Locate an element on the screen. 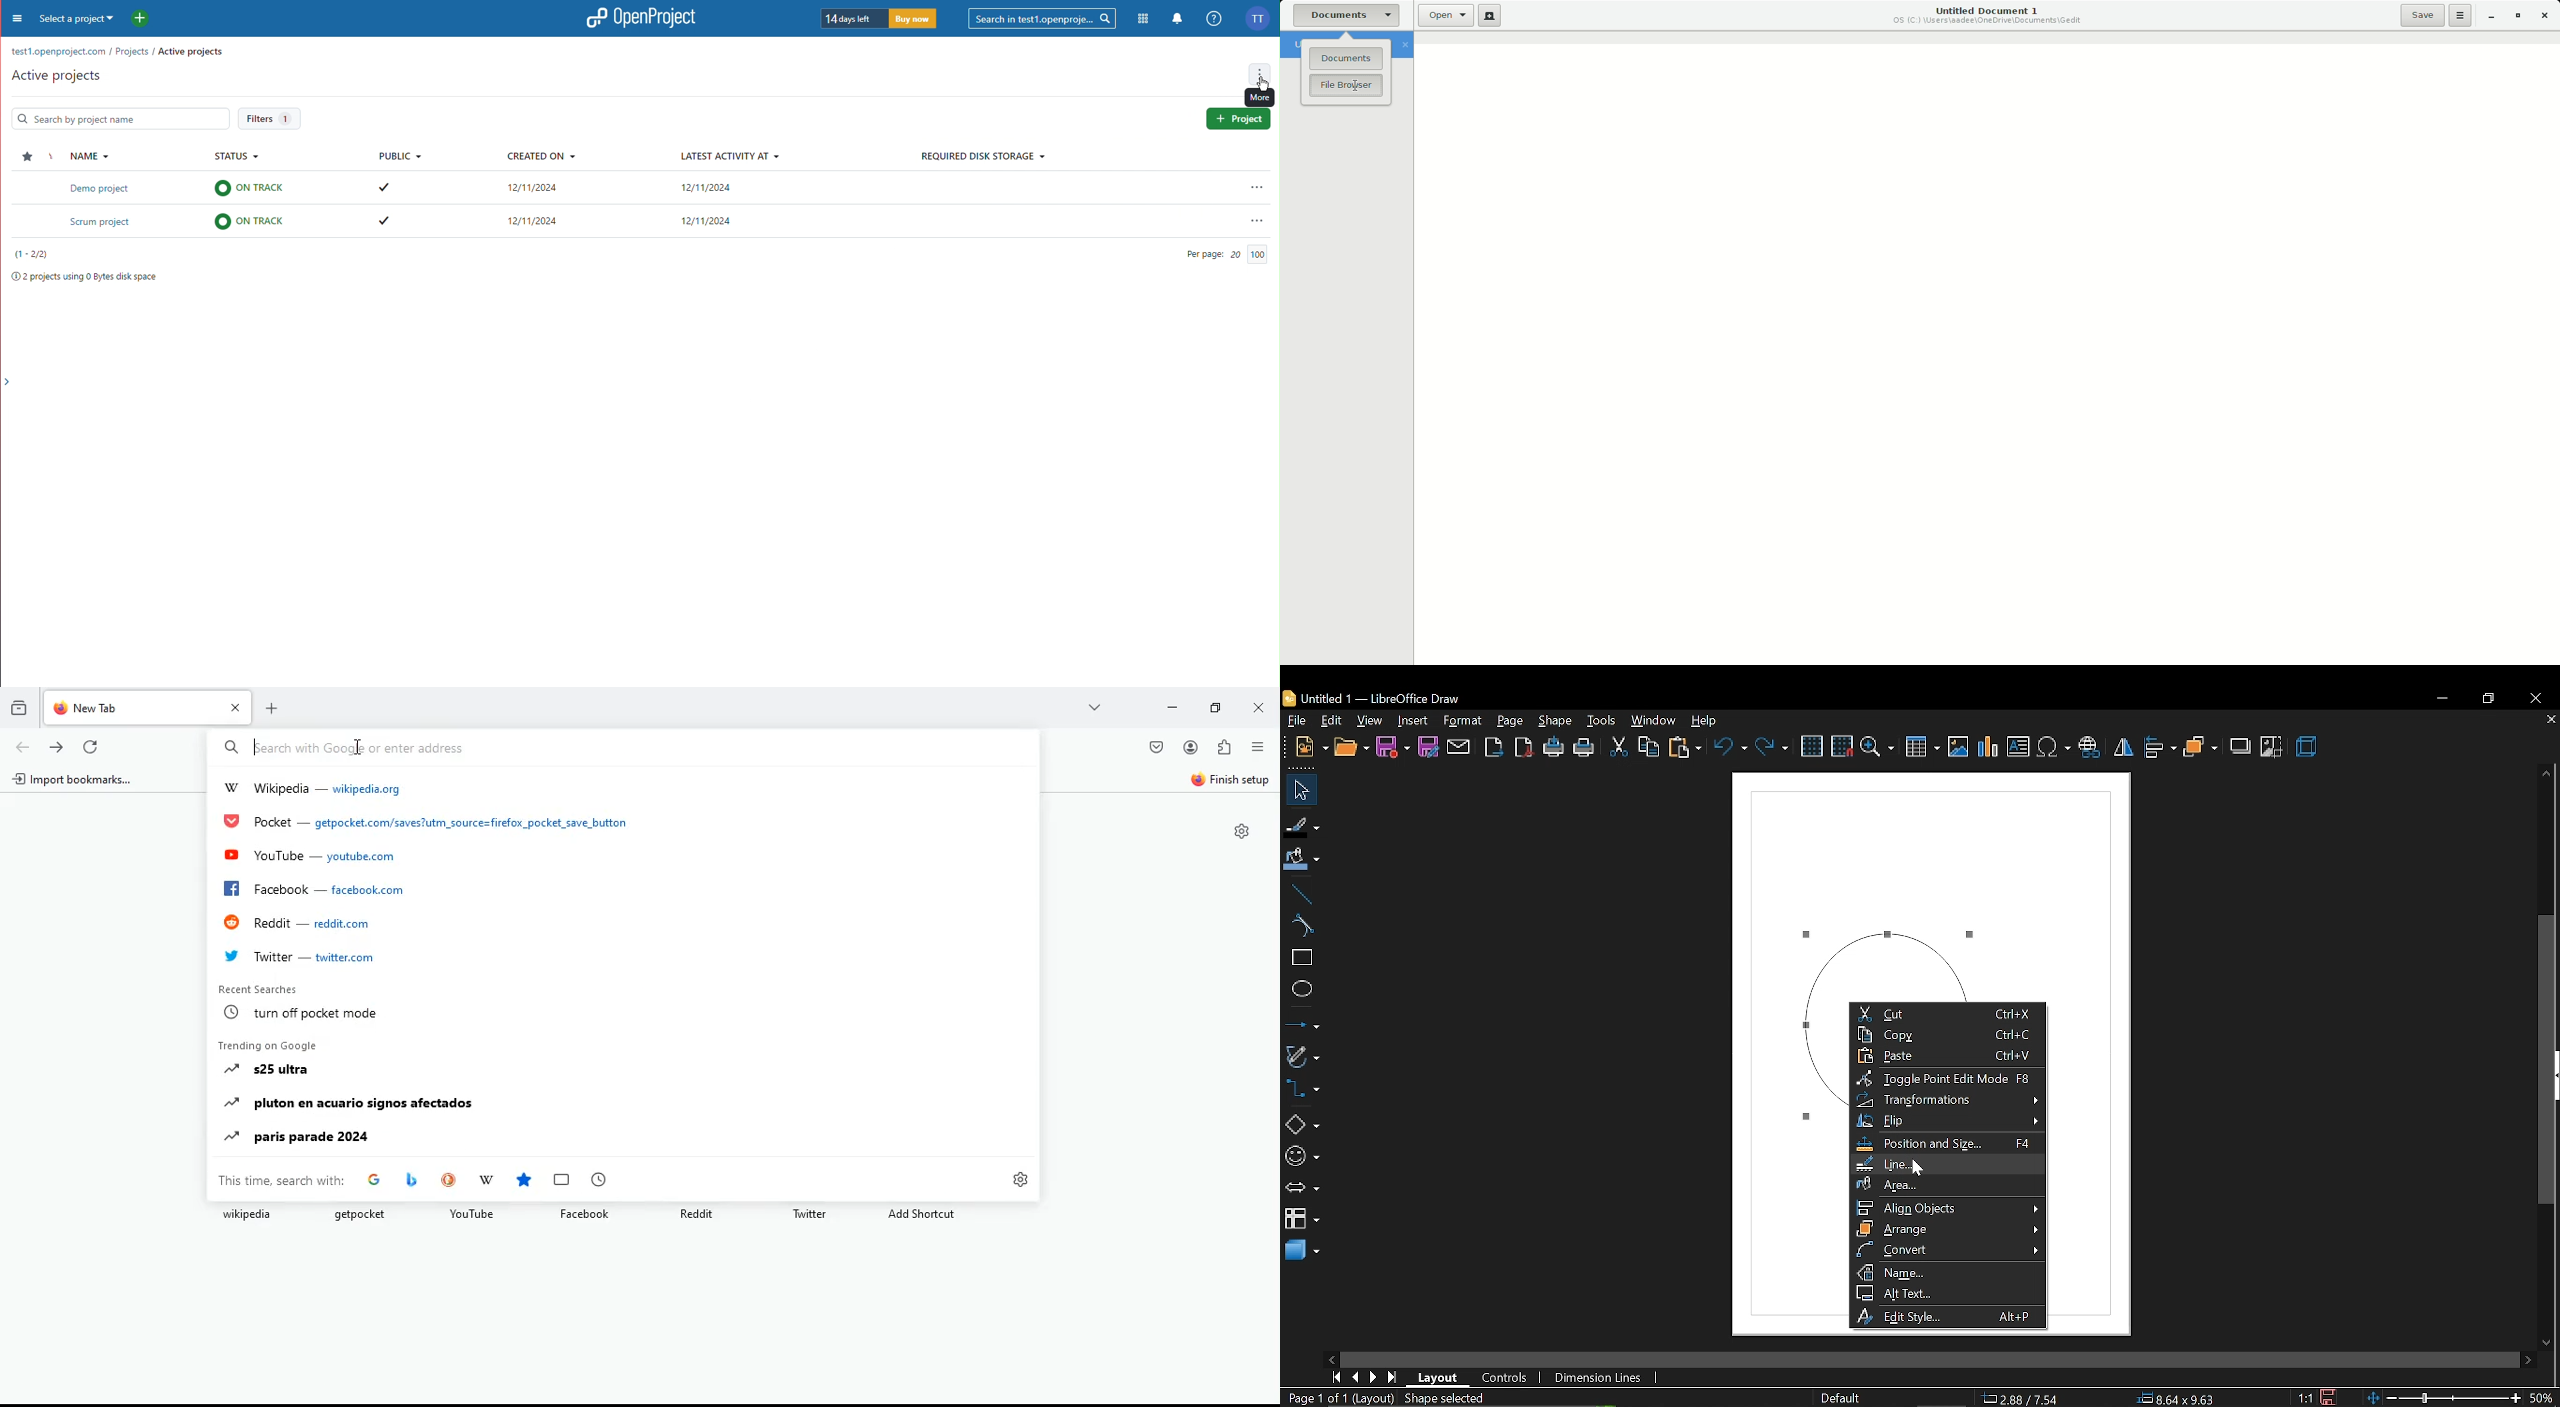 This screenshot has width=2576, height=1428. I Facebook — facebook.com is located at coordinates (310, 889).